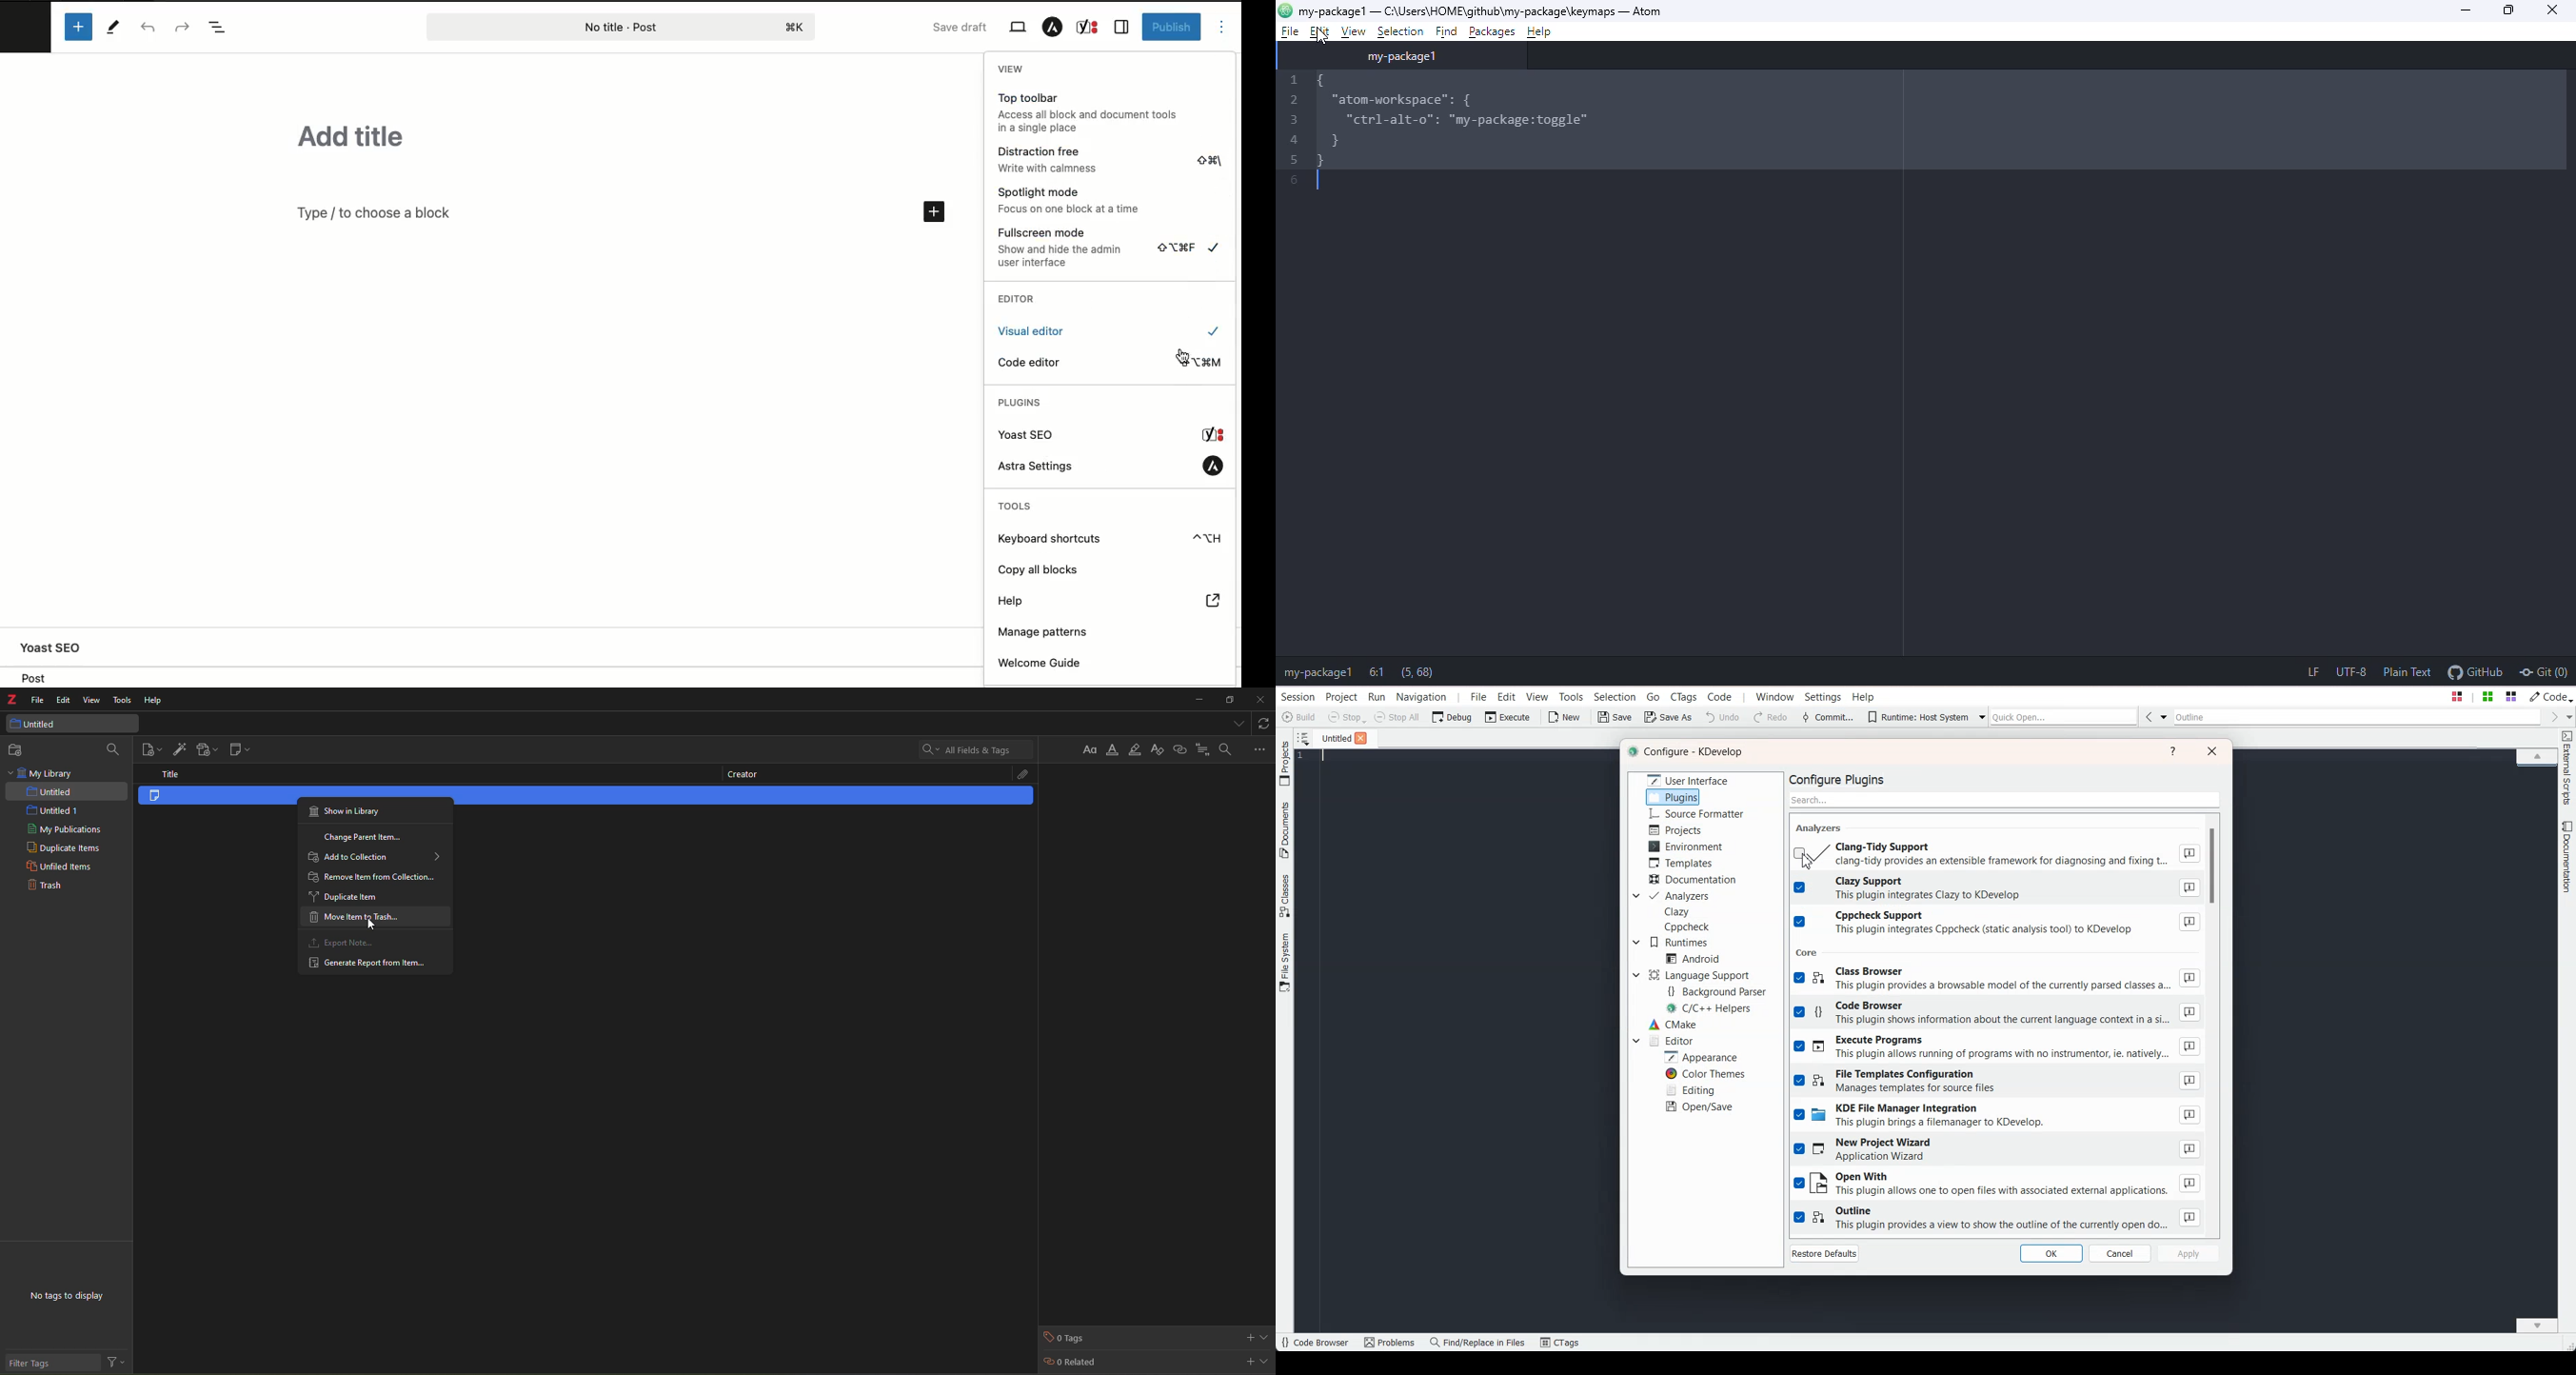 This screenshot has width=2576, height=1400. I want to click on citation, so click(1203, 749).